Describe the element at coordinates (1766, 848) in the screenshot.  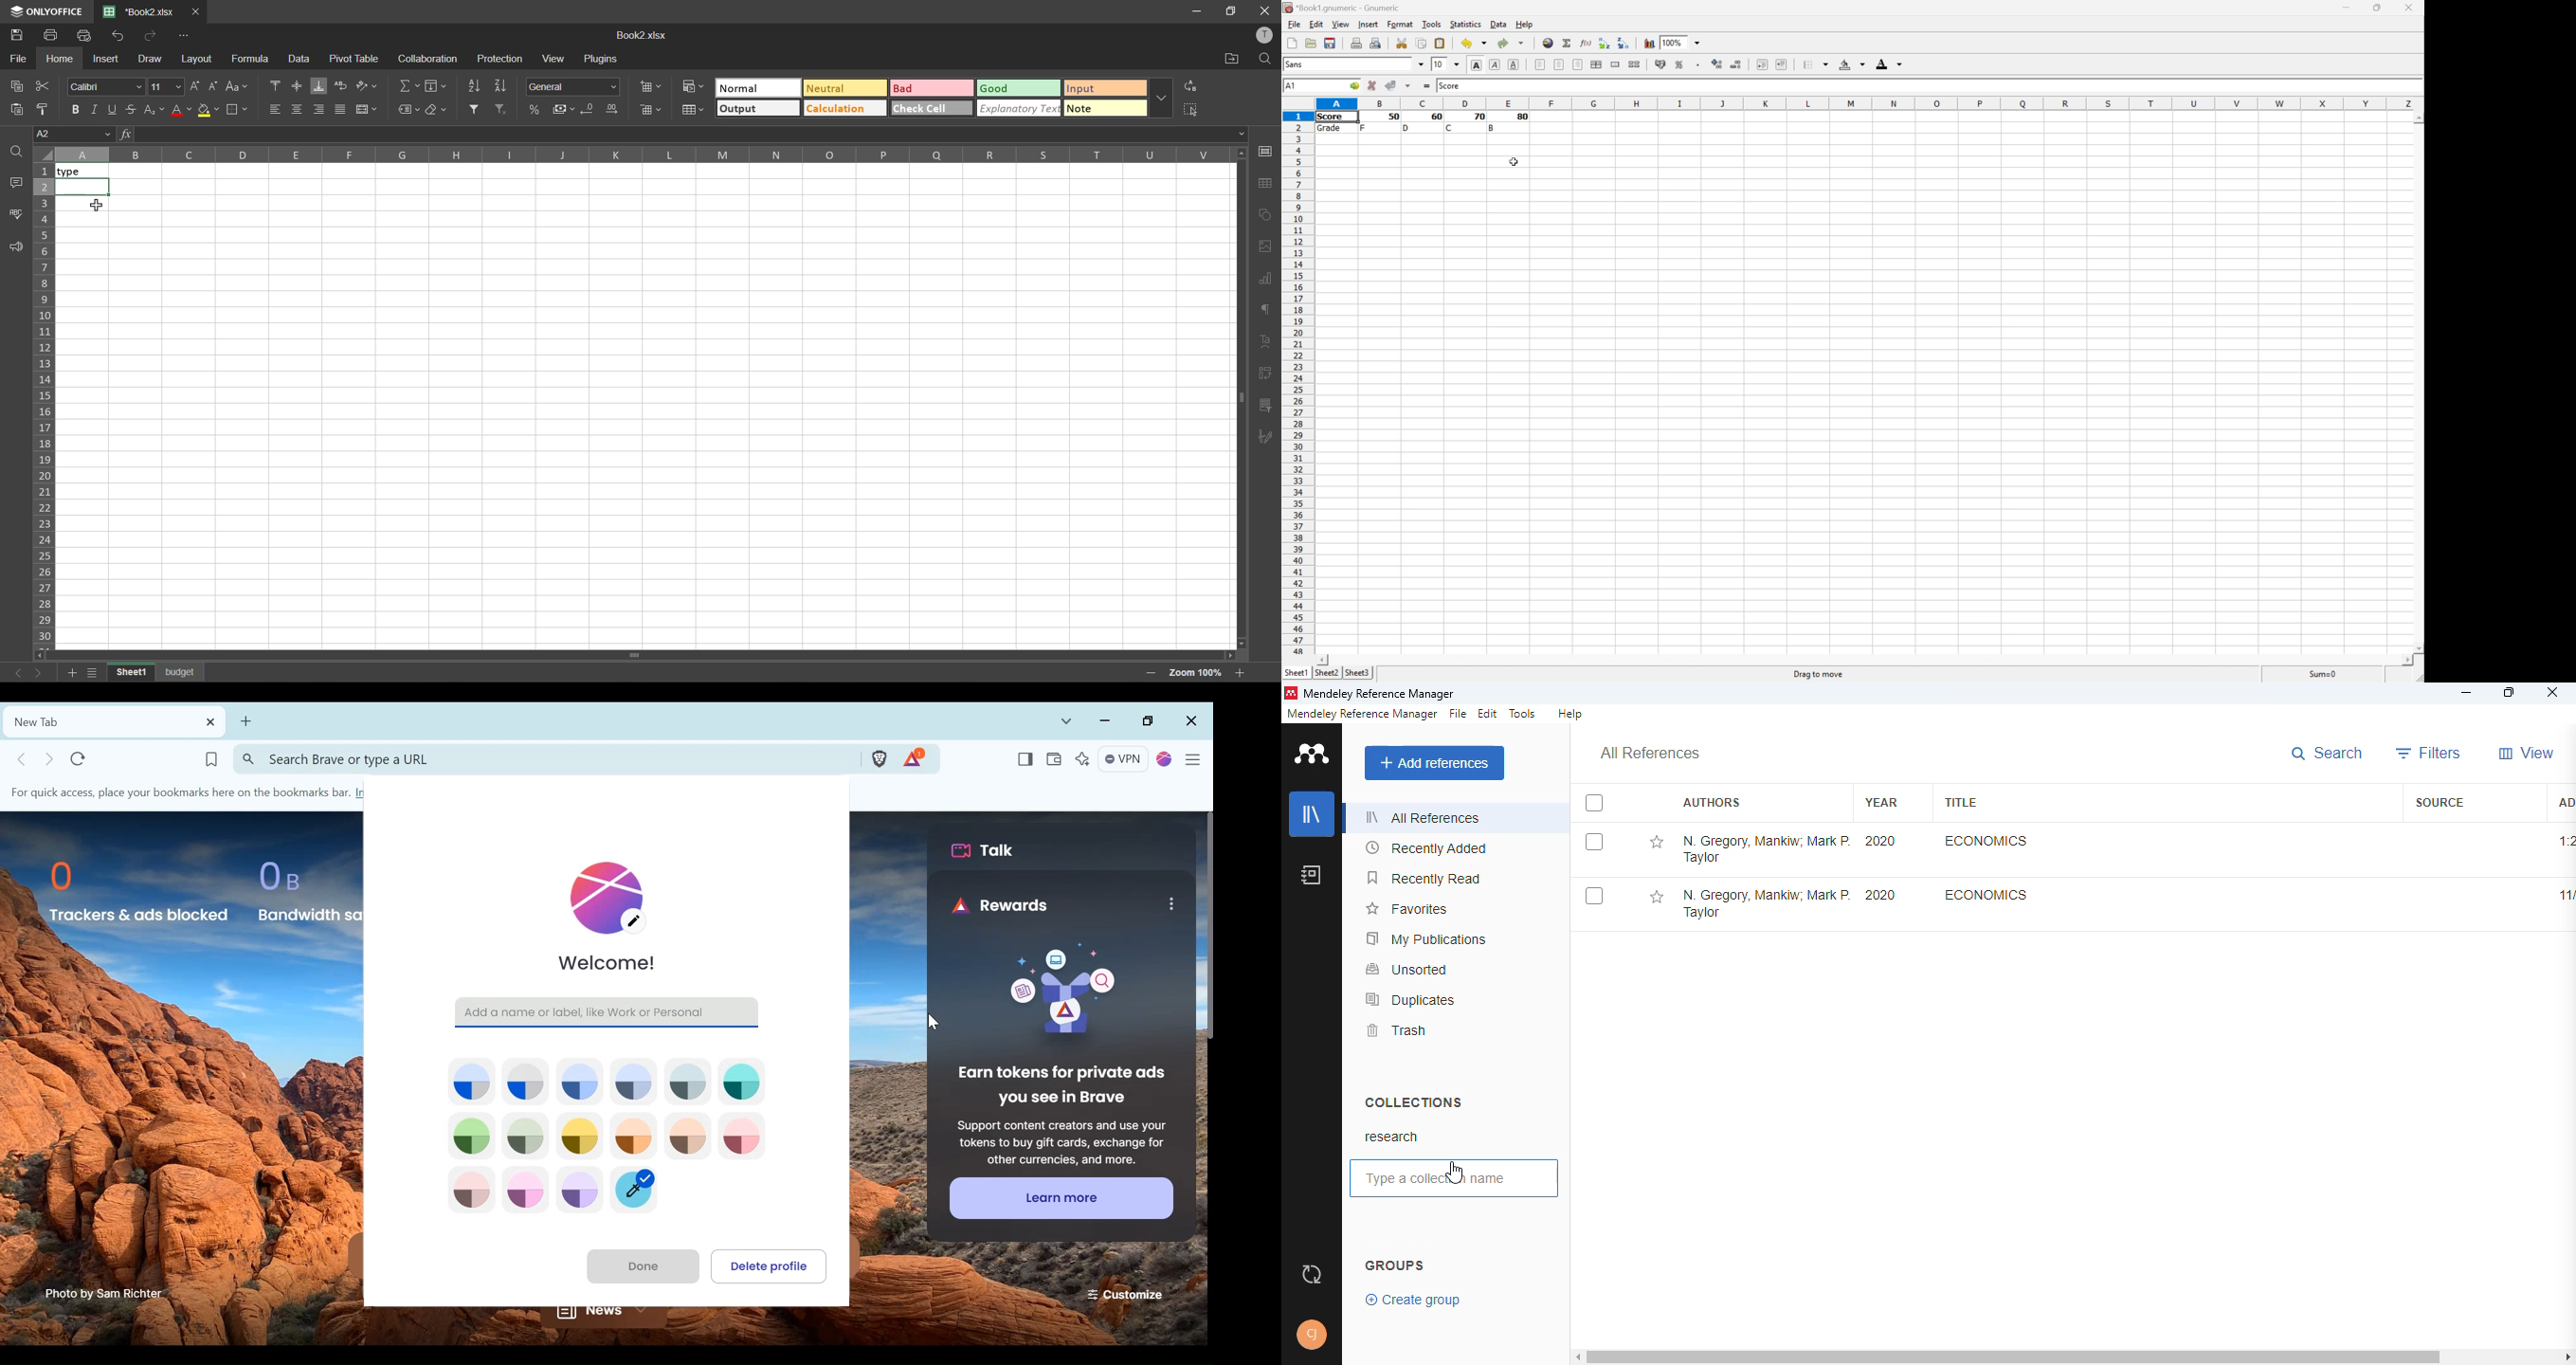
I see `N. Gregory Mankiw, Mark P. Taylor` at that location.